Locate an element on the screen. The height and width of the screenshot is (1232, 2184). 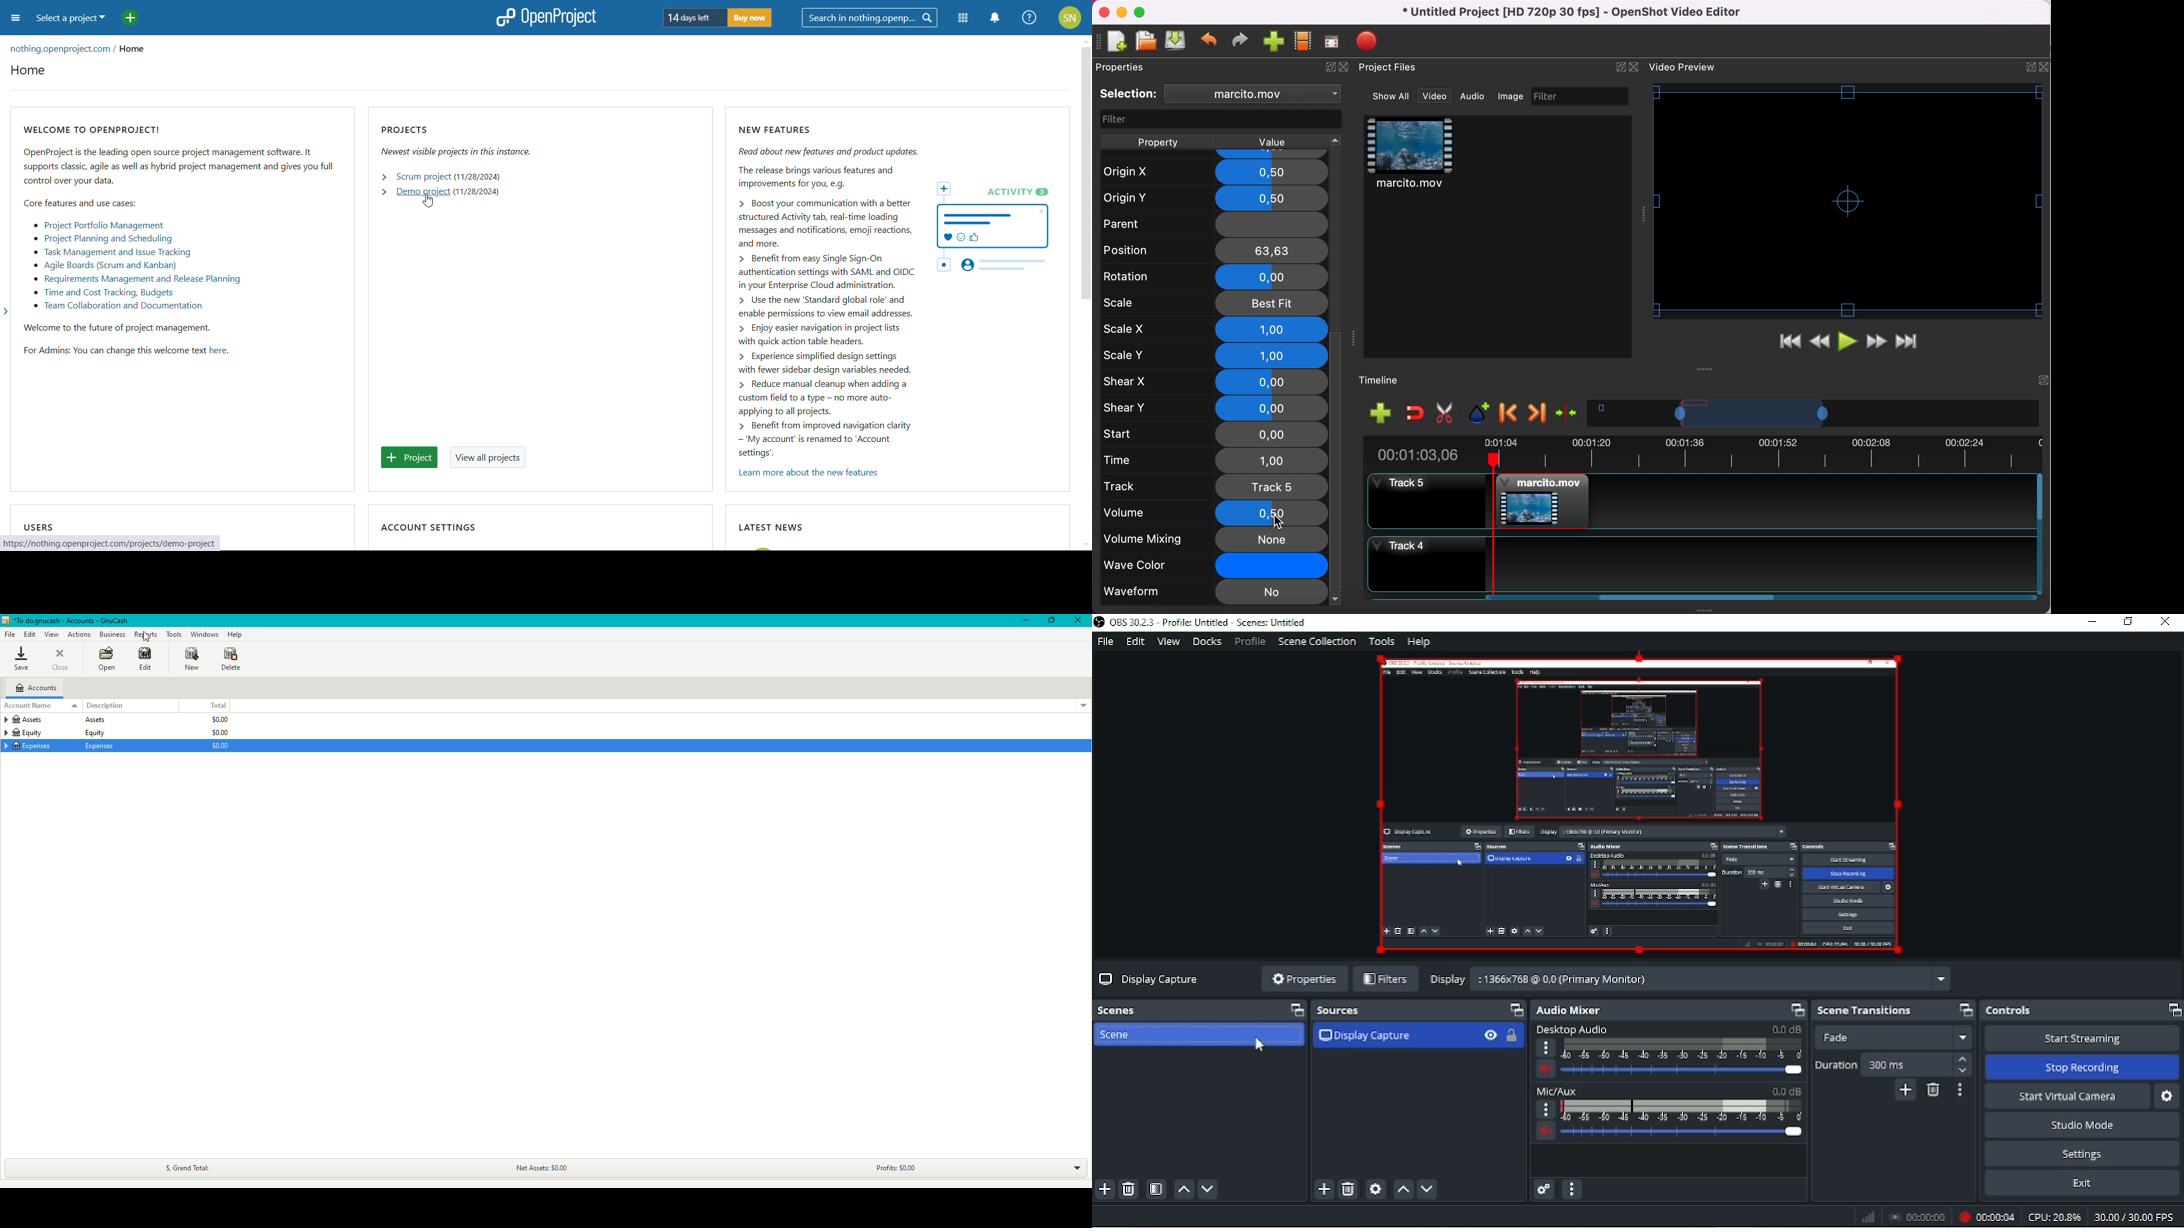
Start streaming is located at coordinates (2082, 1038).